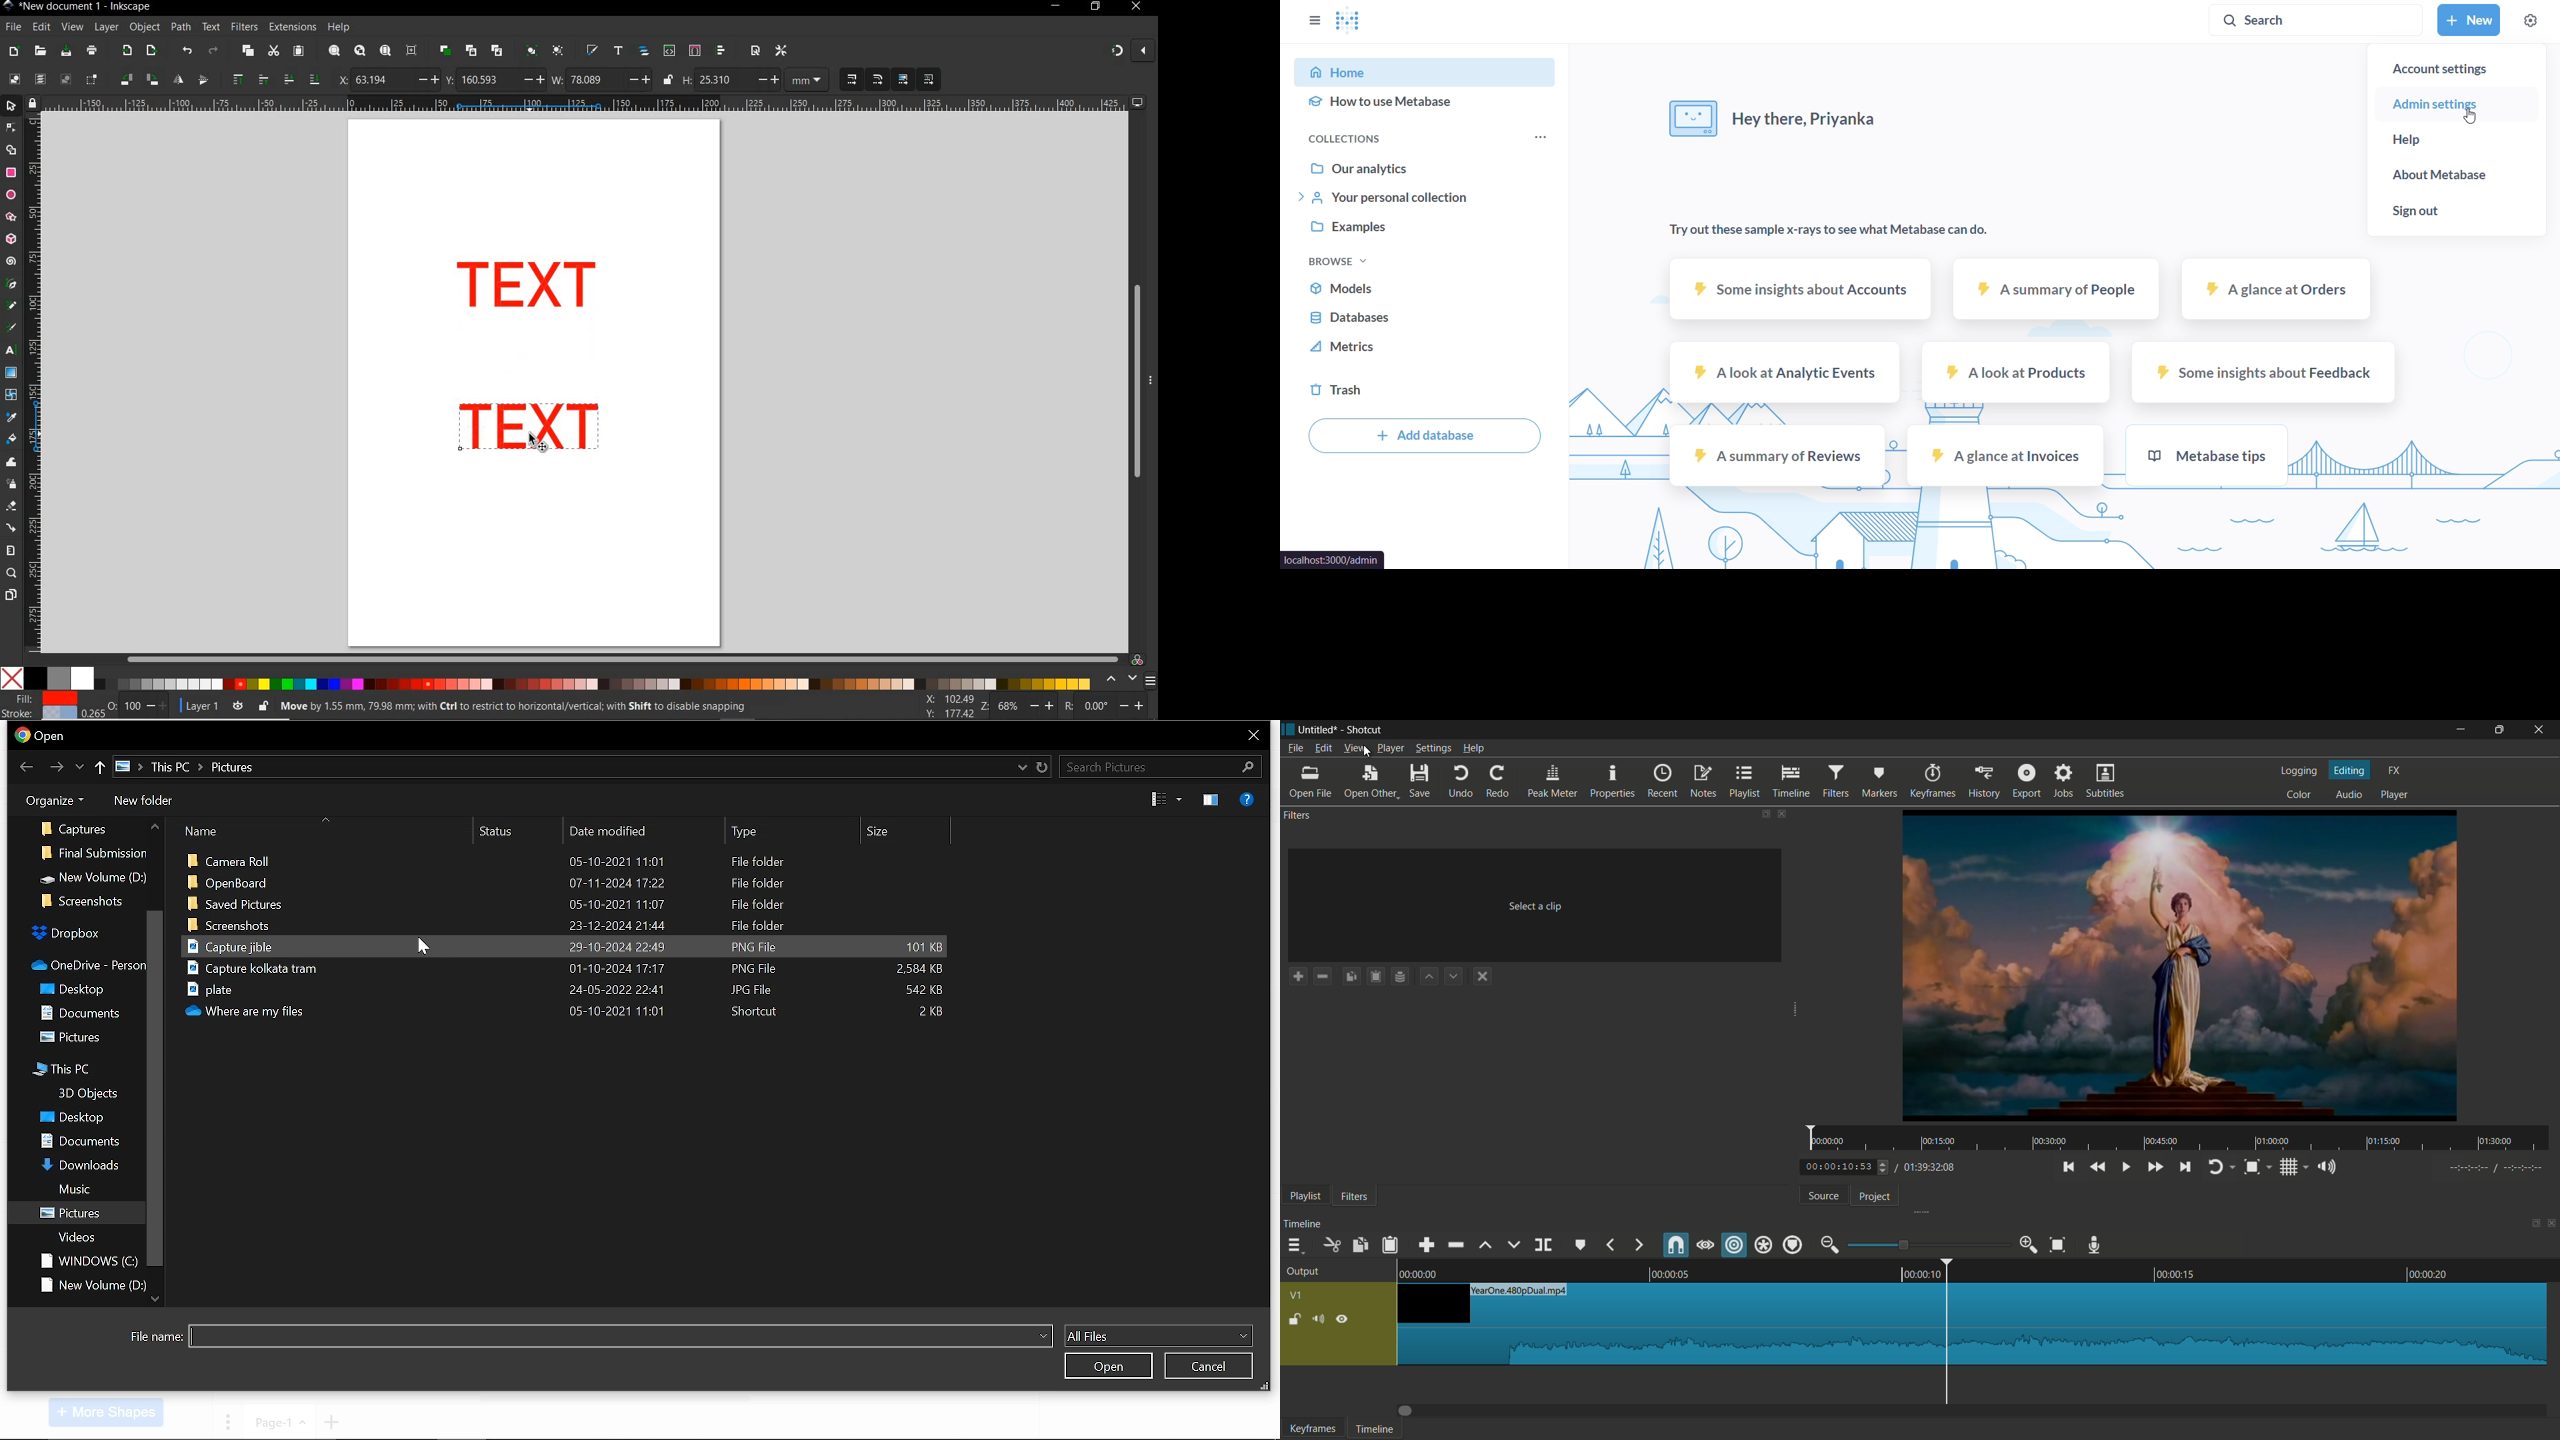 Image resolution: width=2576 pixels, height=1456 pixels. What do you see at coordinates (2300, 793) in the screenshot?
I see `color` at bounding box center [2300, 793].